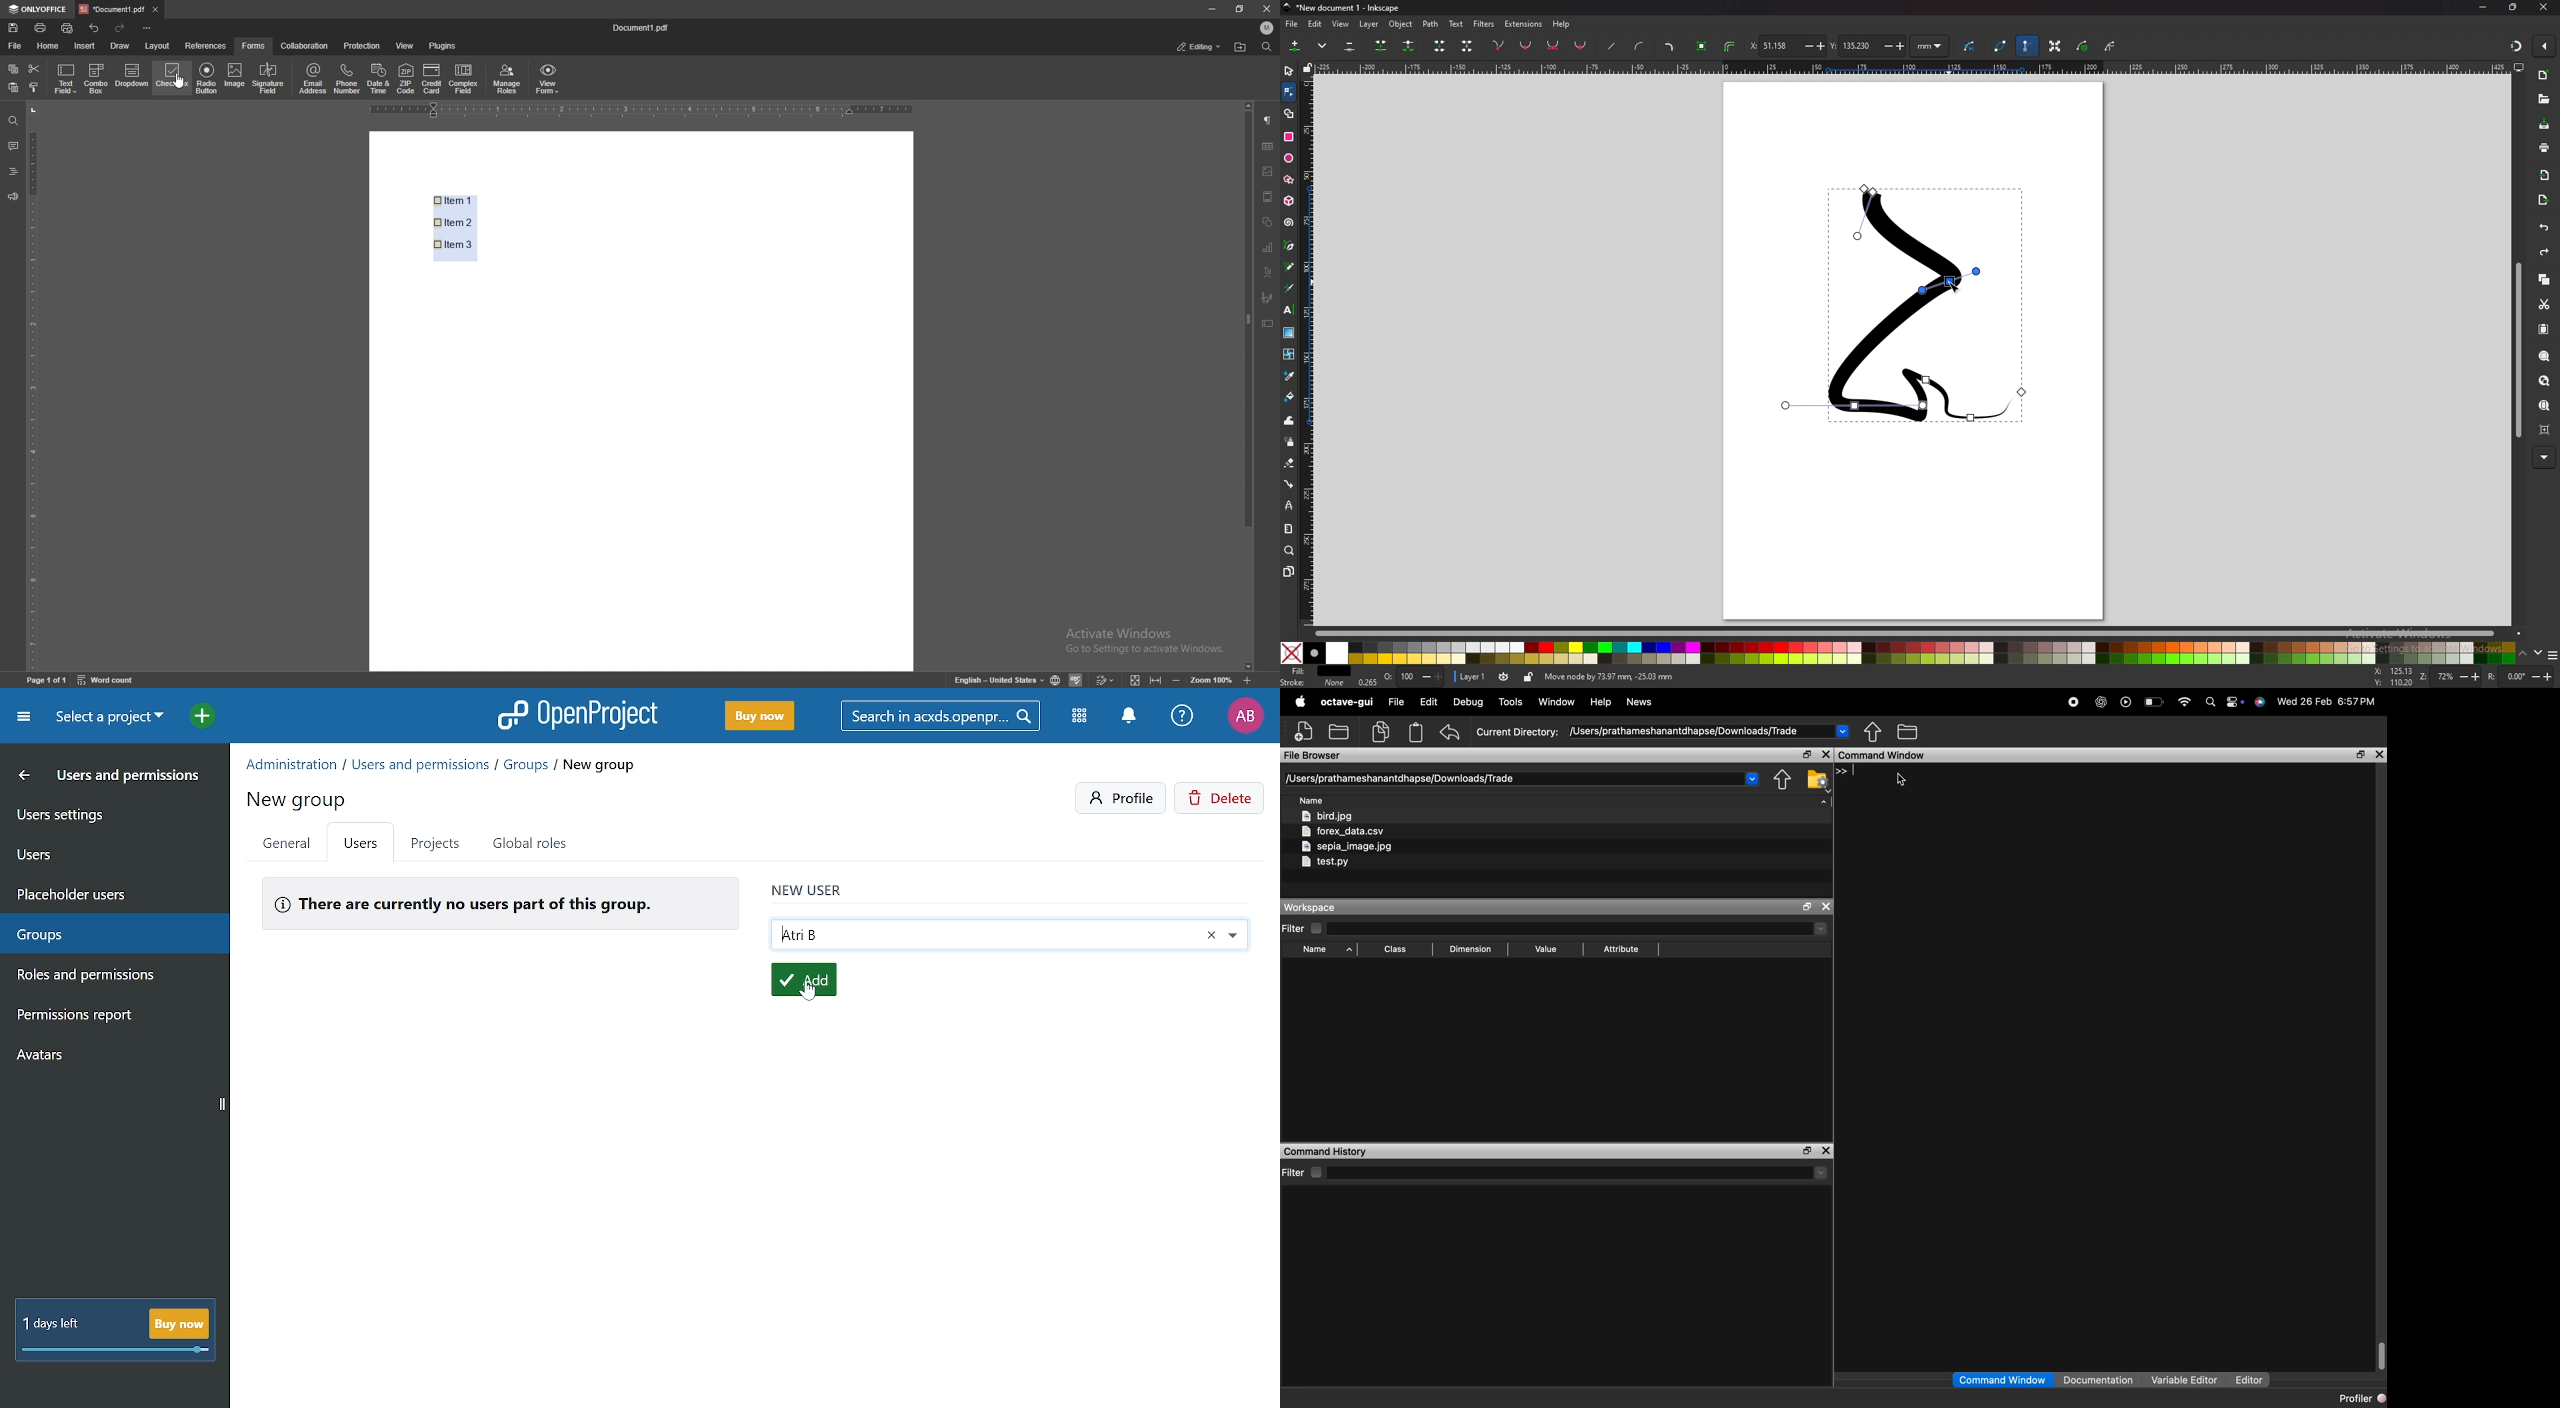 This screenshot has width=2576, height=1428. What do you see at coordinates (192, 715) in the screenshot?
I see `Open quick add menu` at bounding box center [192, 715].